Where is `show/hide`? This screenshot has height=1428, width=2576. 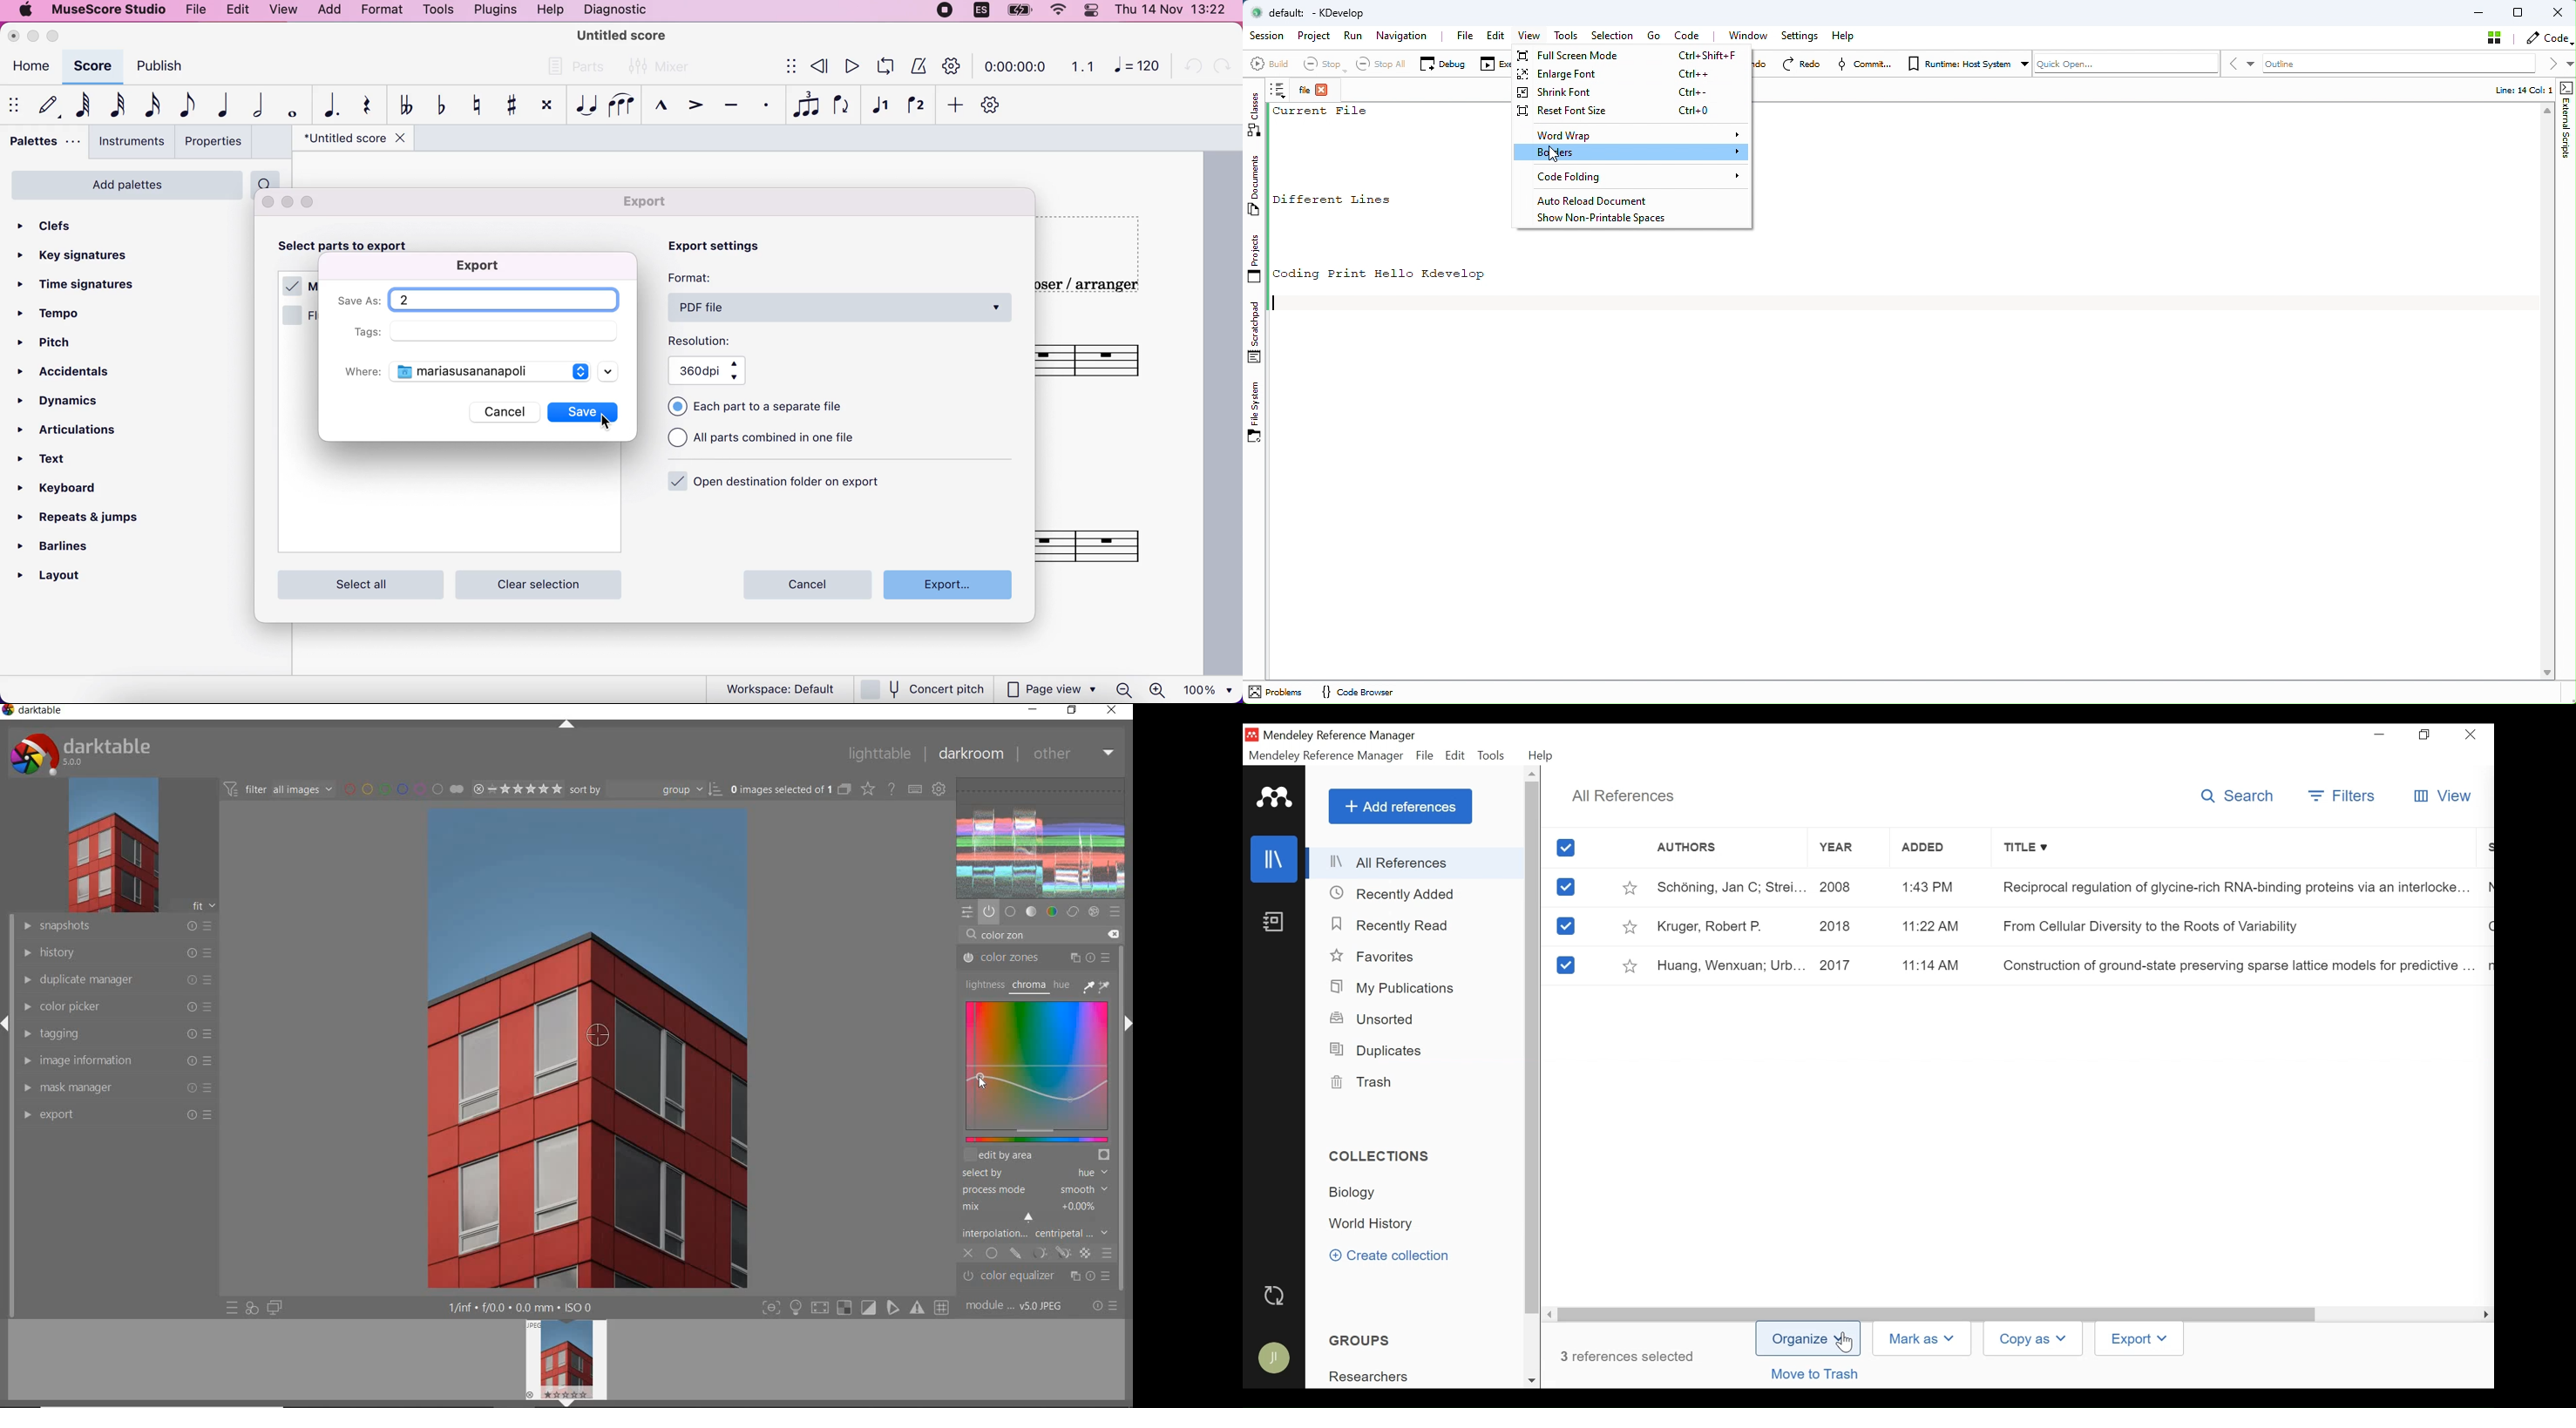 show/hide is located at coordinates (790, 66).